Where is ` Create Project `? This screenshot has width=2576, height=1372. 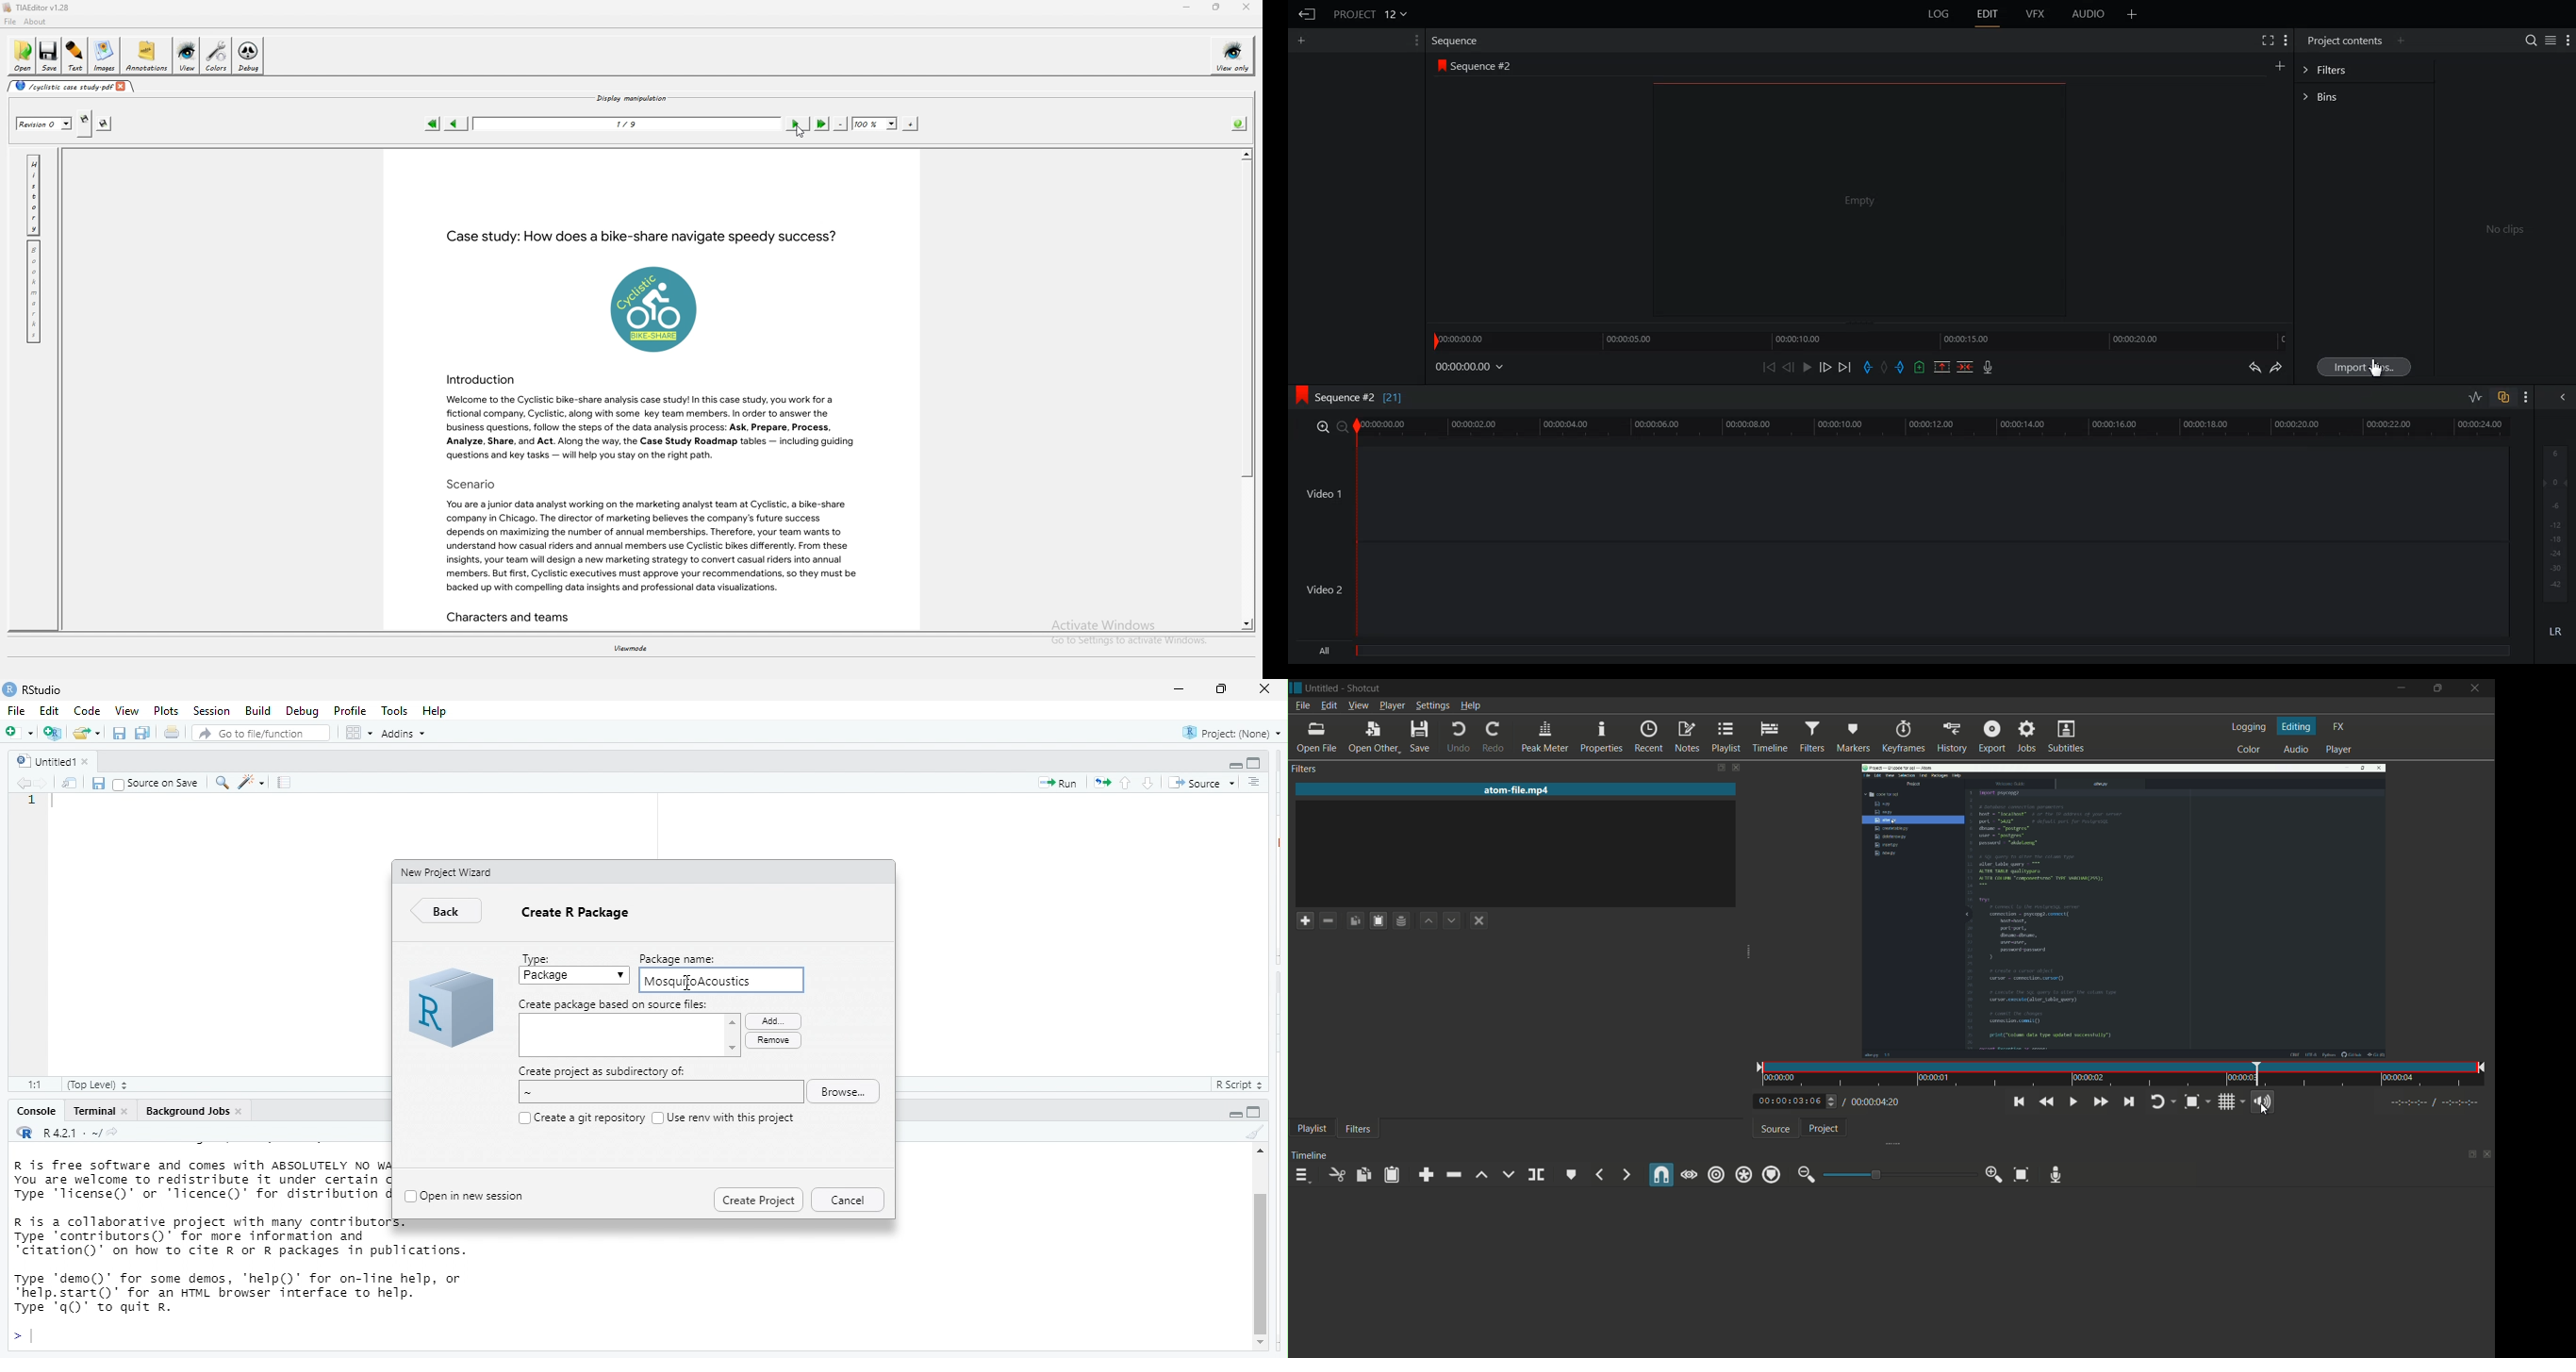  Create Project  is located at coordinates (758, 1198).